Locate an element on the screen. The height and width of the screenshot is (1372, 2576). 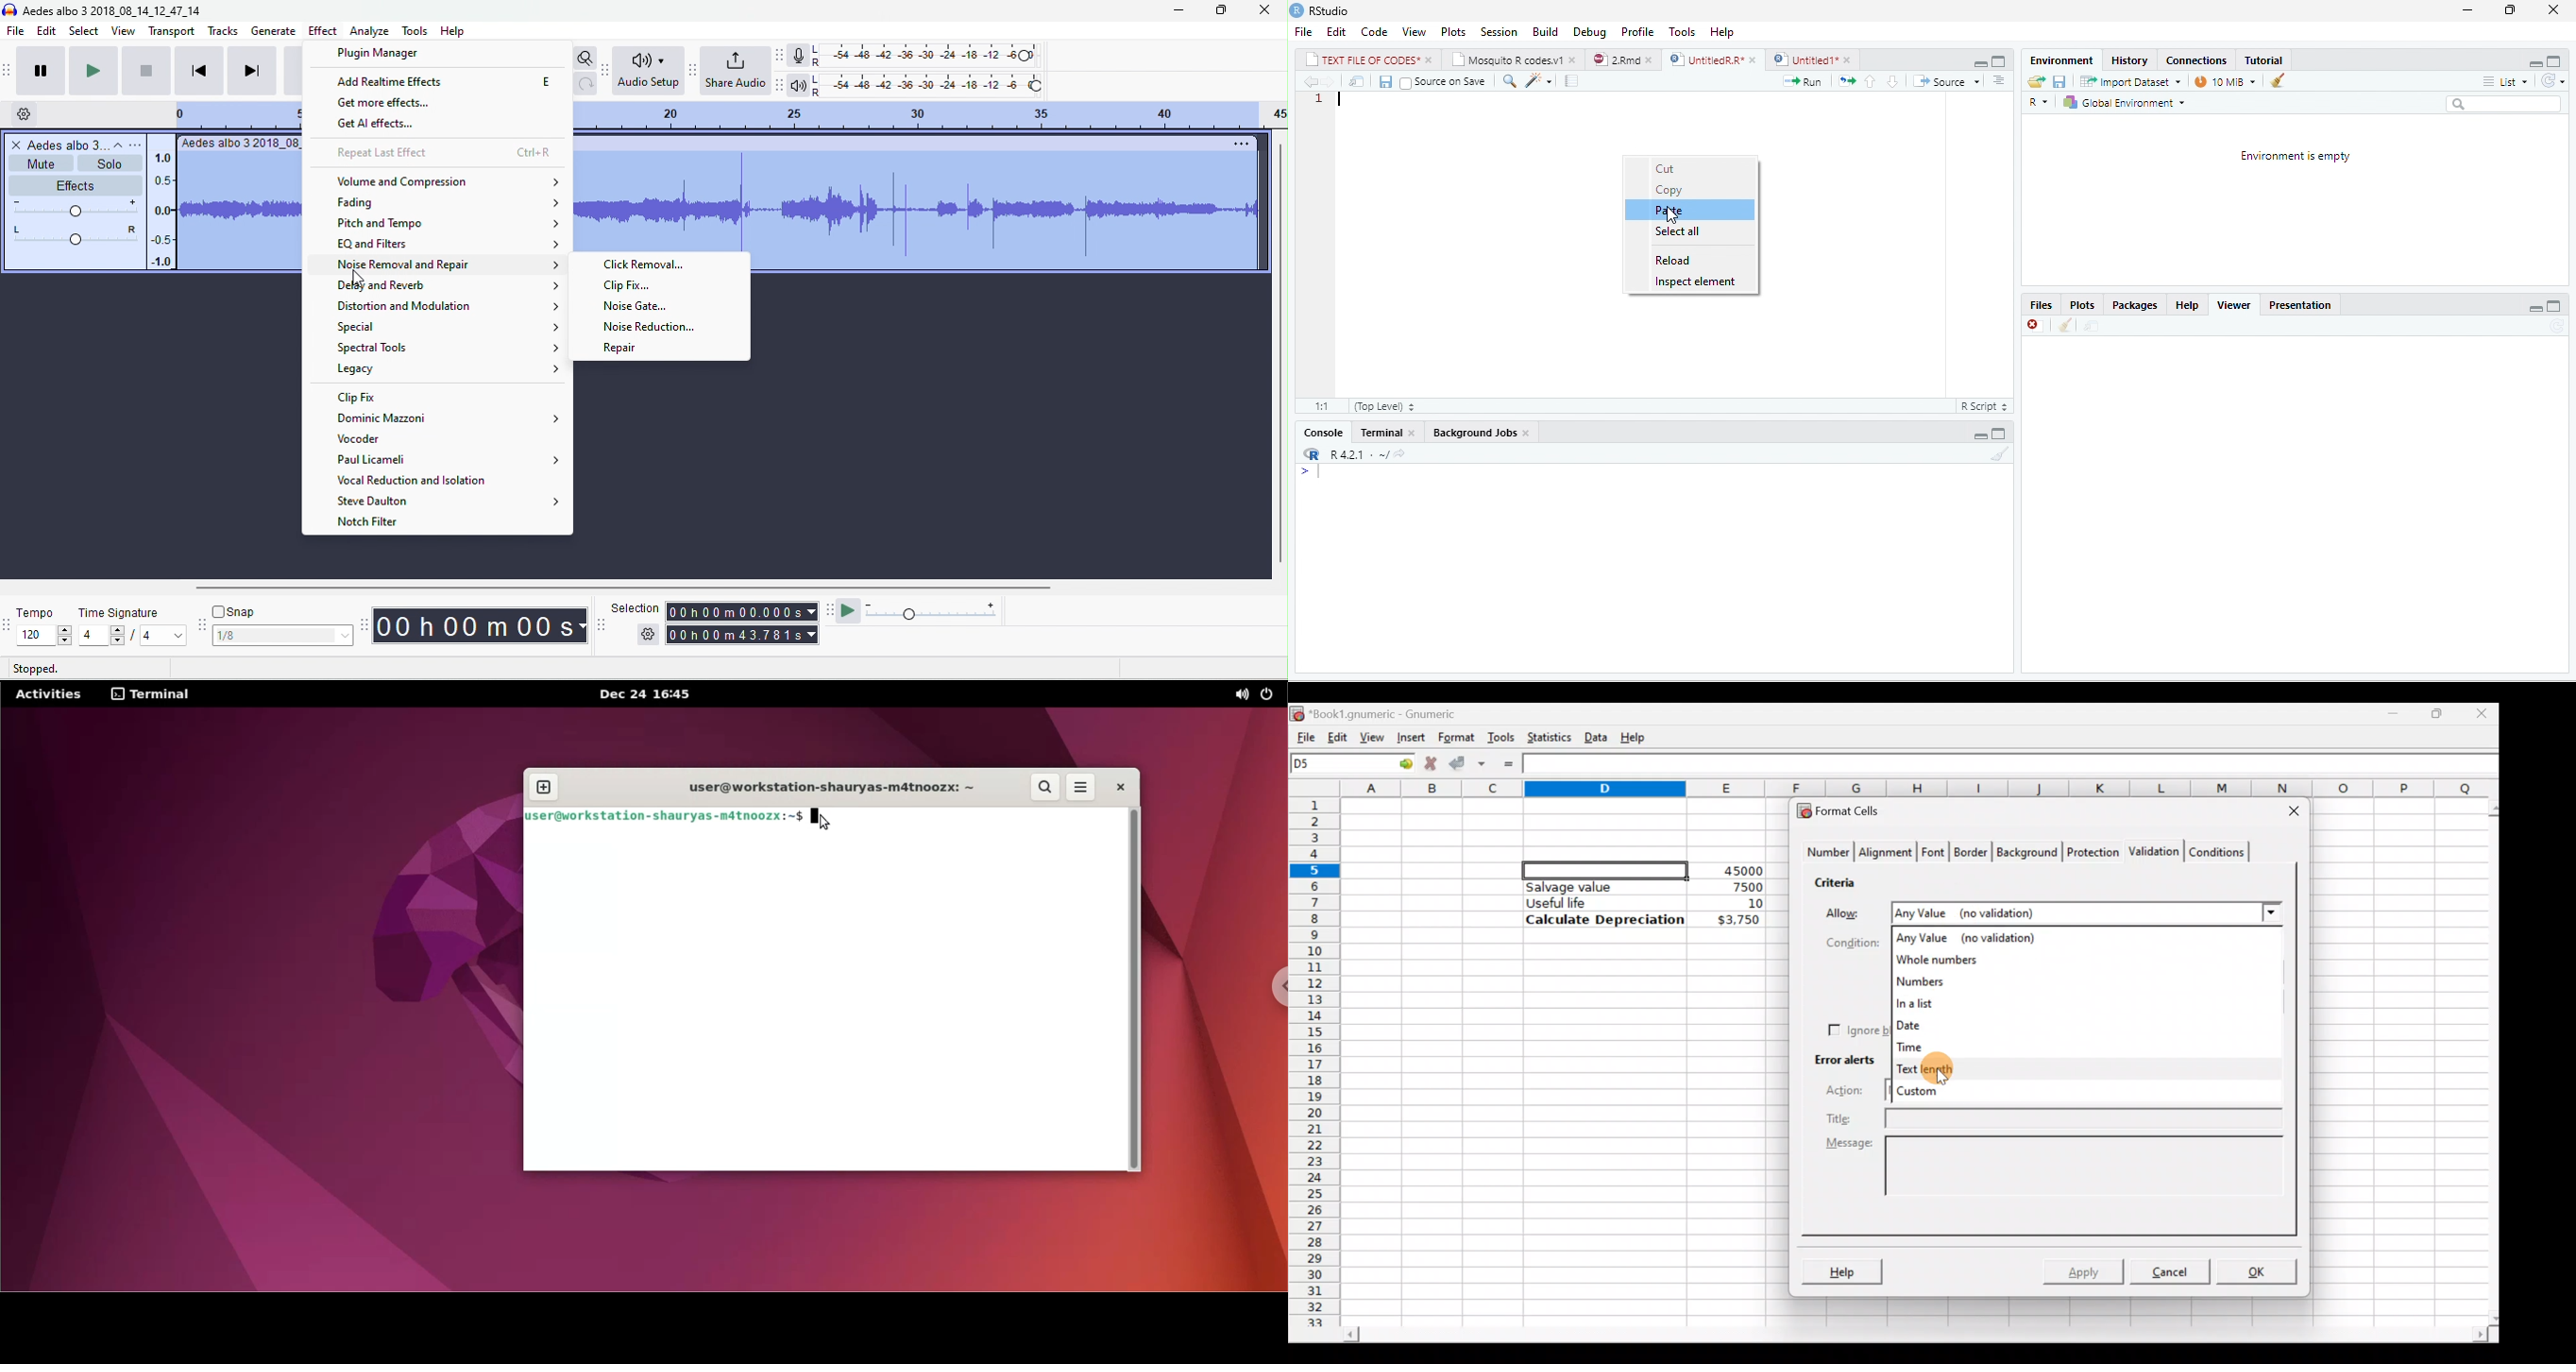
Apply is located at coordinates (2088, 1271).